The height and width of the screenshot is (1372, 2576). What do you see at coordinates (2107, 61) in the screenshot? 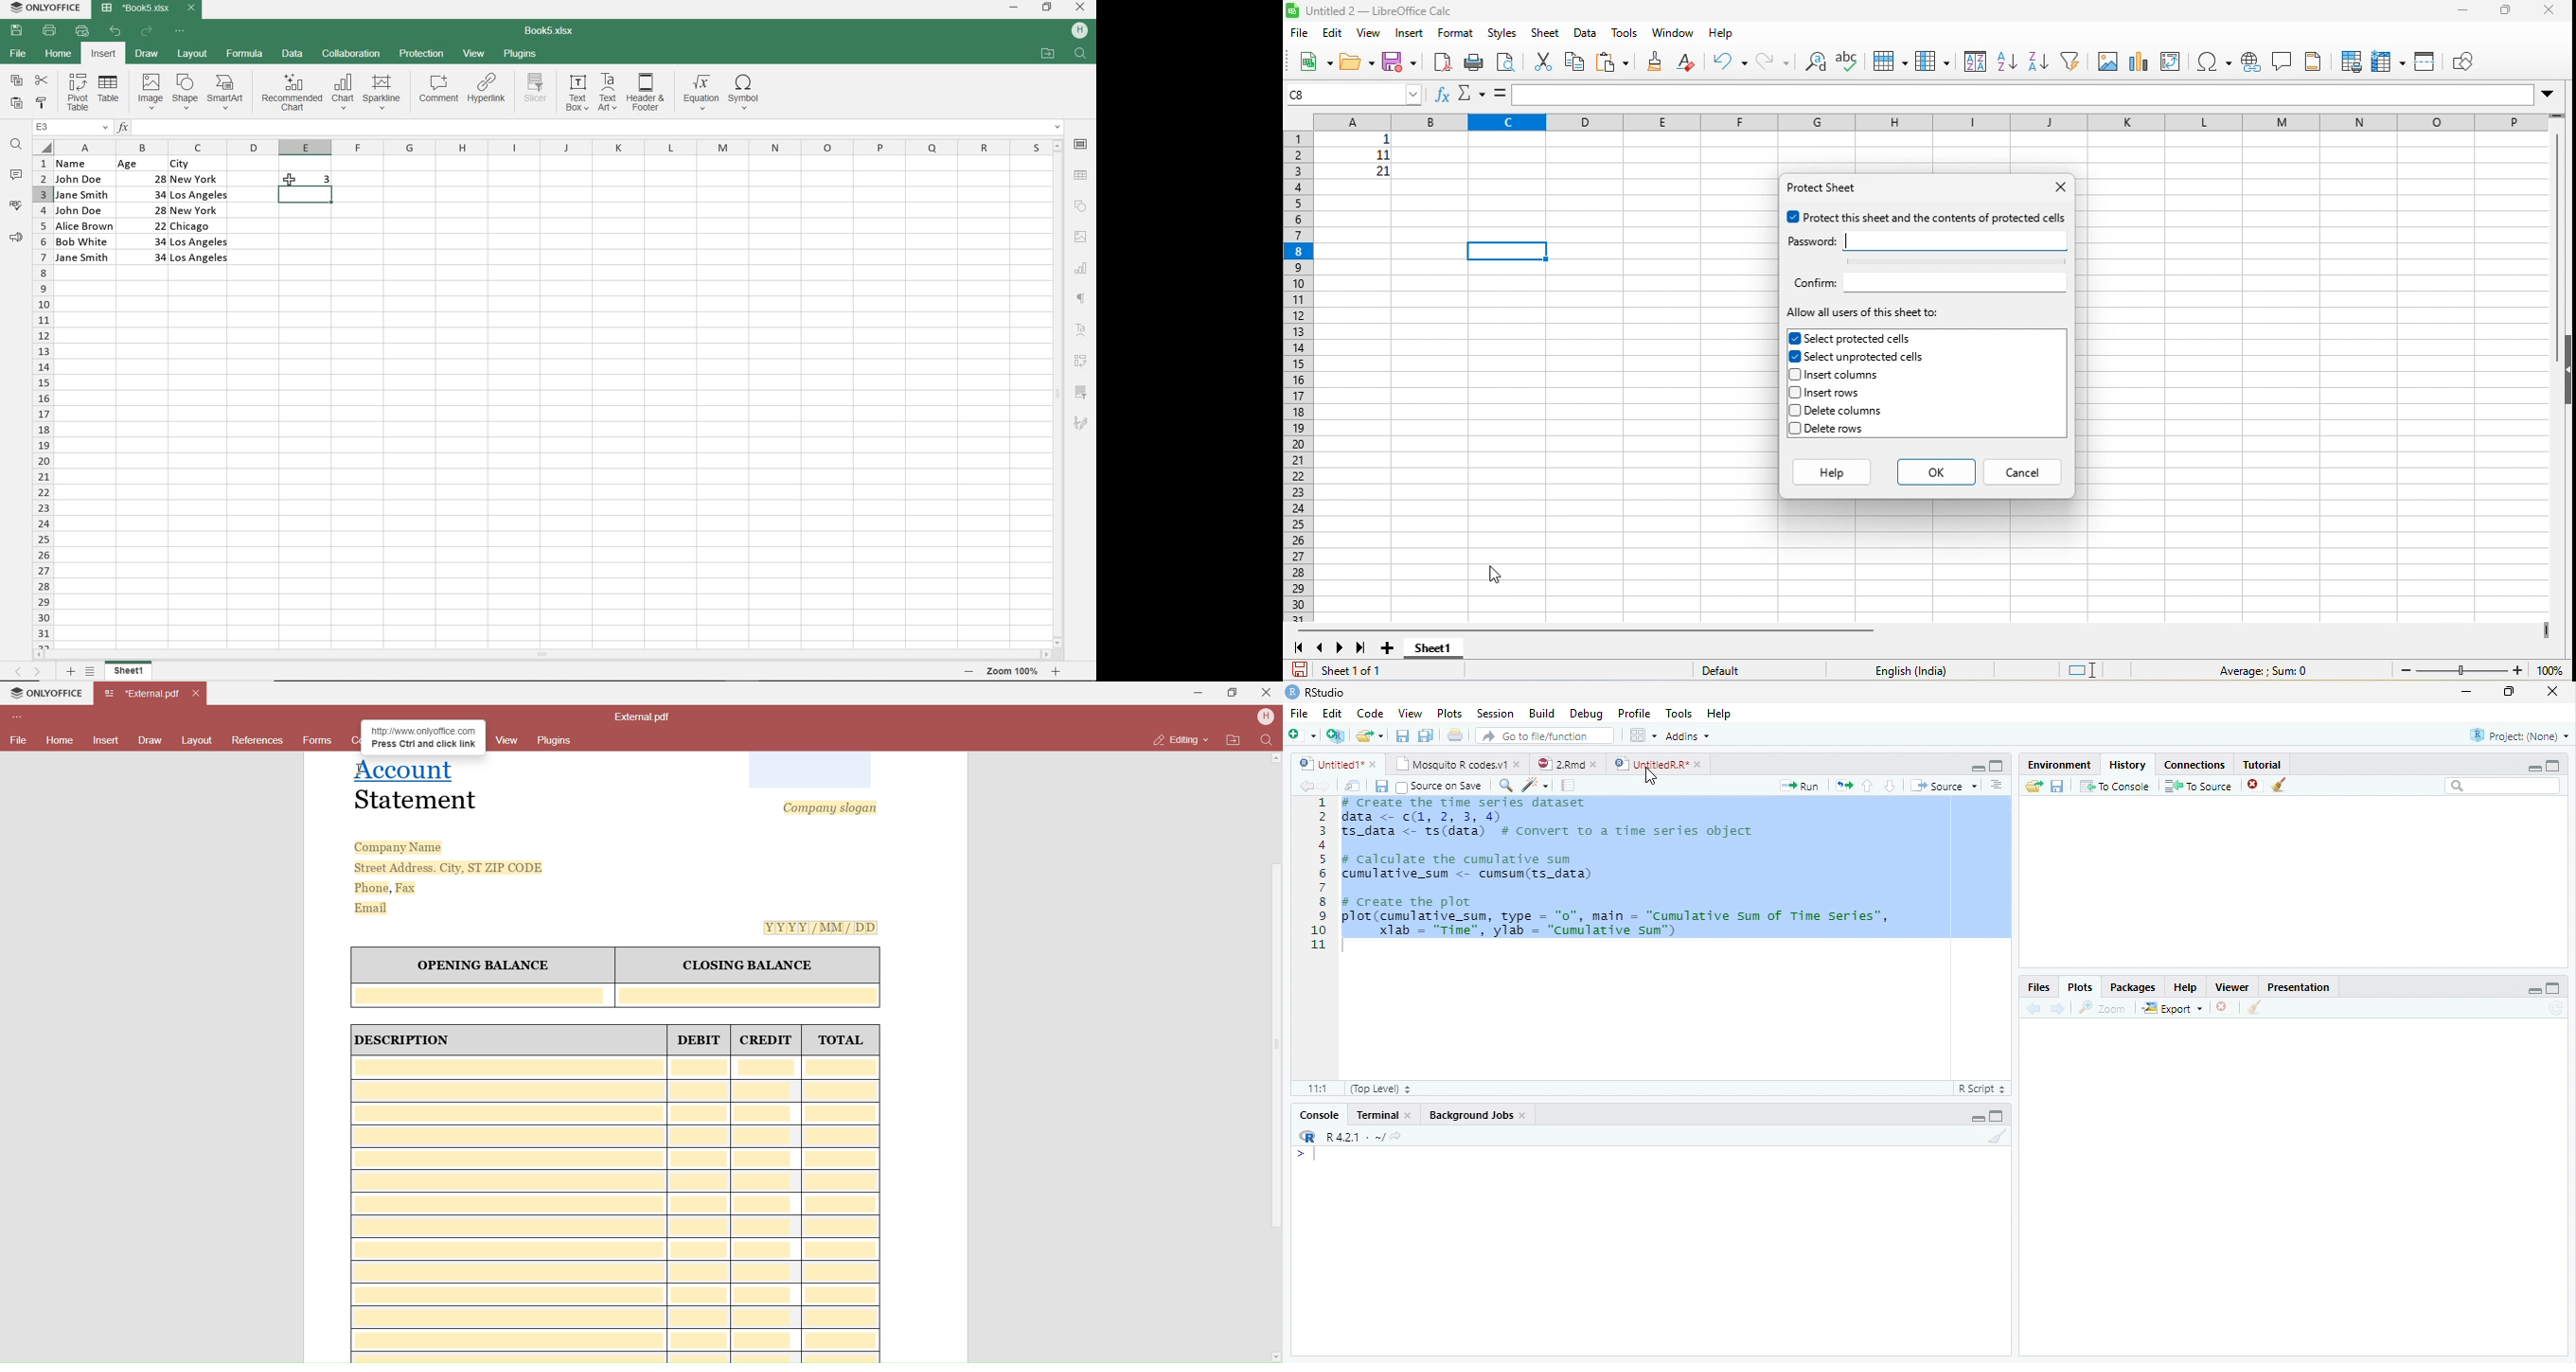
I see `image` at bounding box center [2107, 61].